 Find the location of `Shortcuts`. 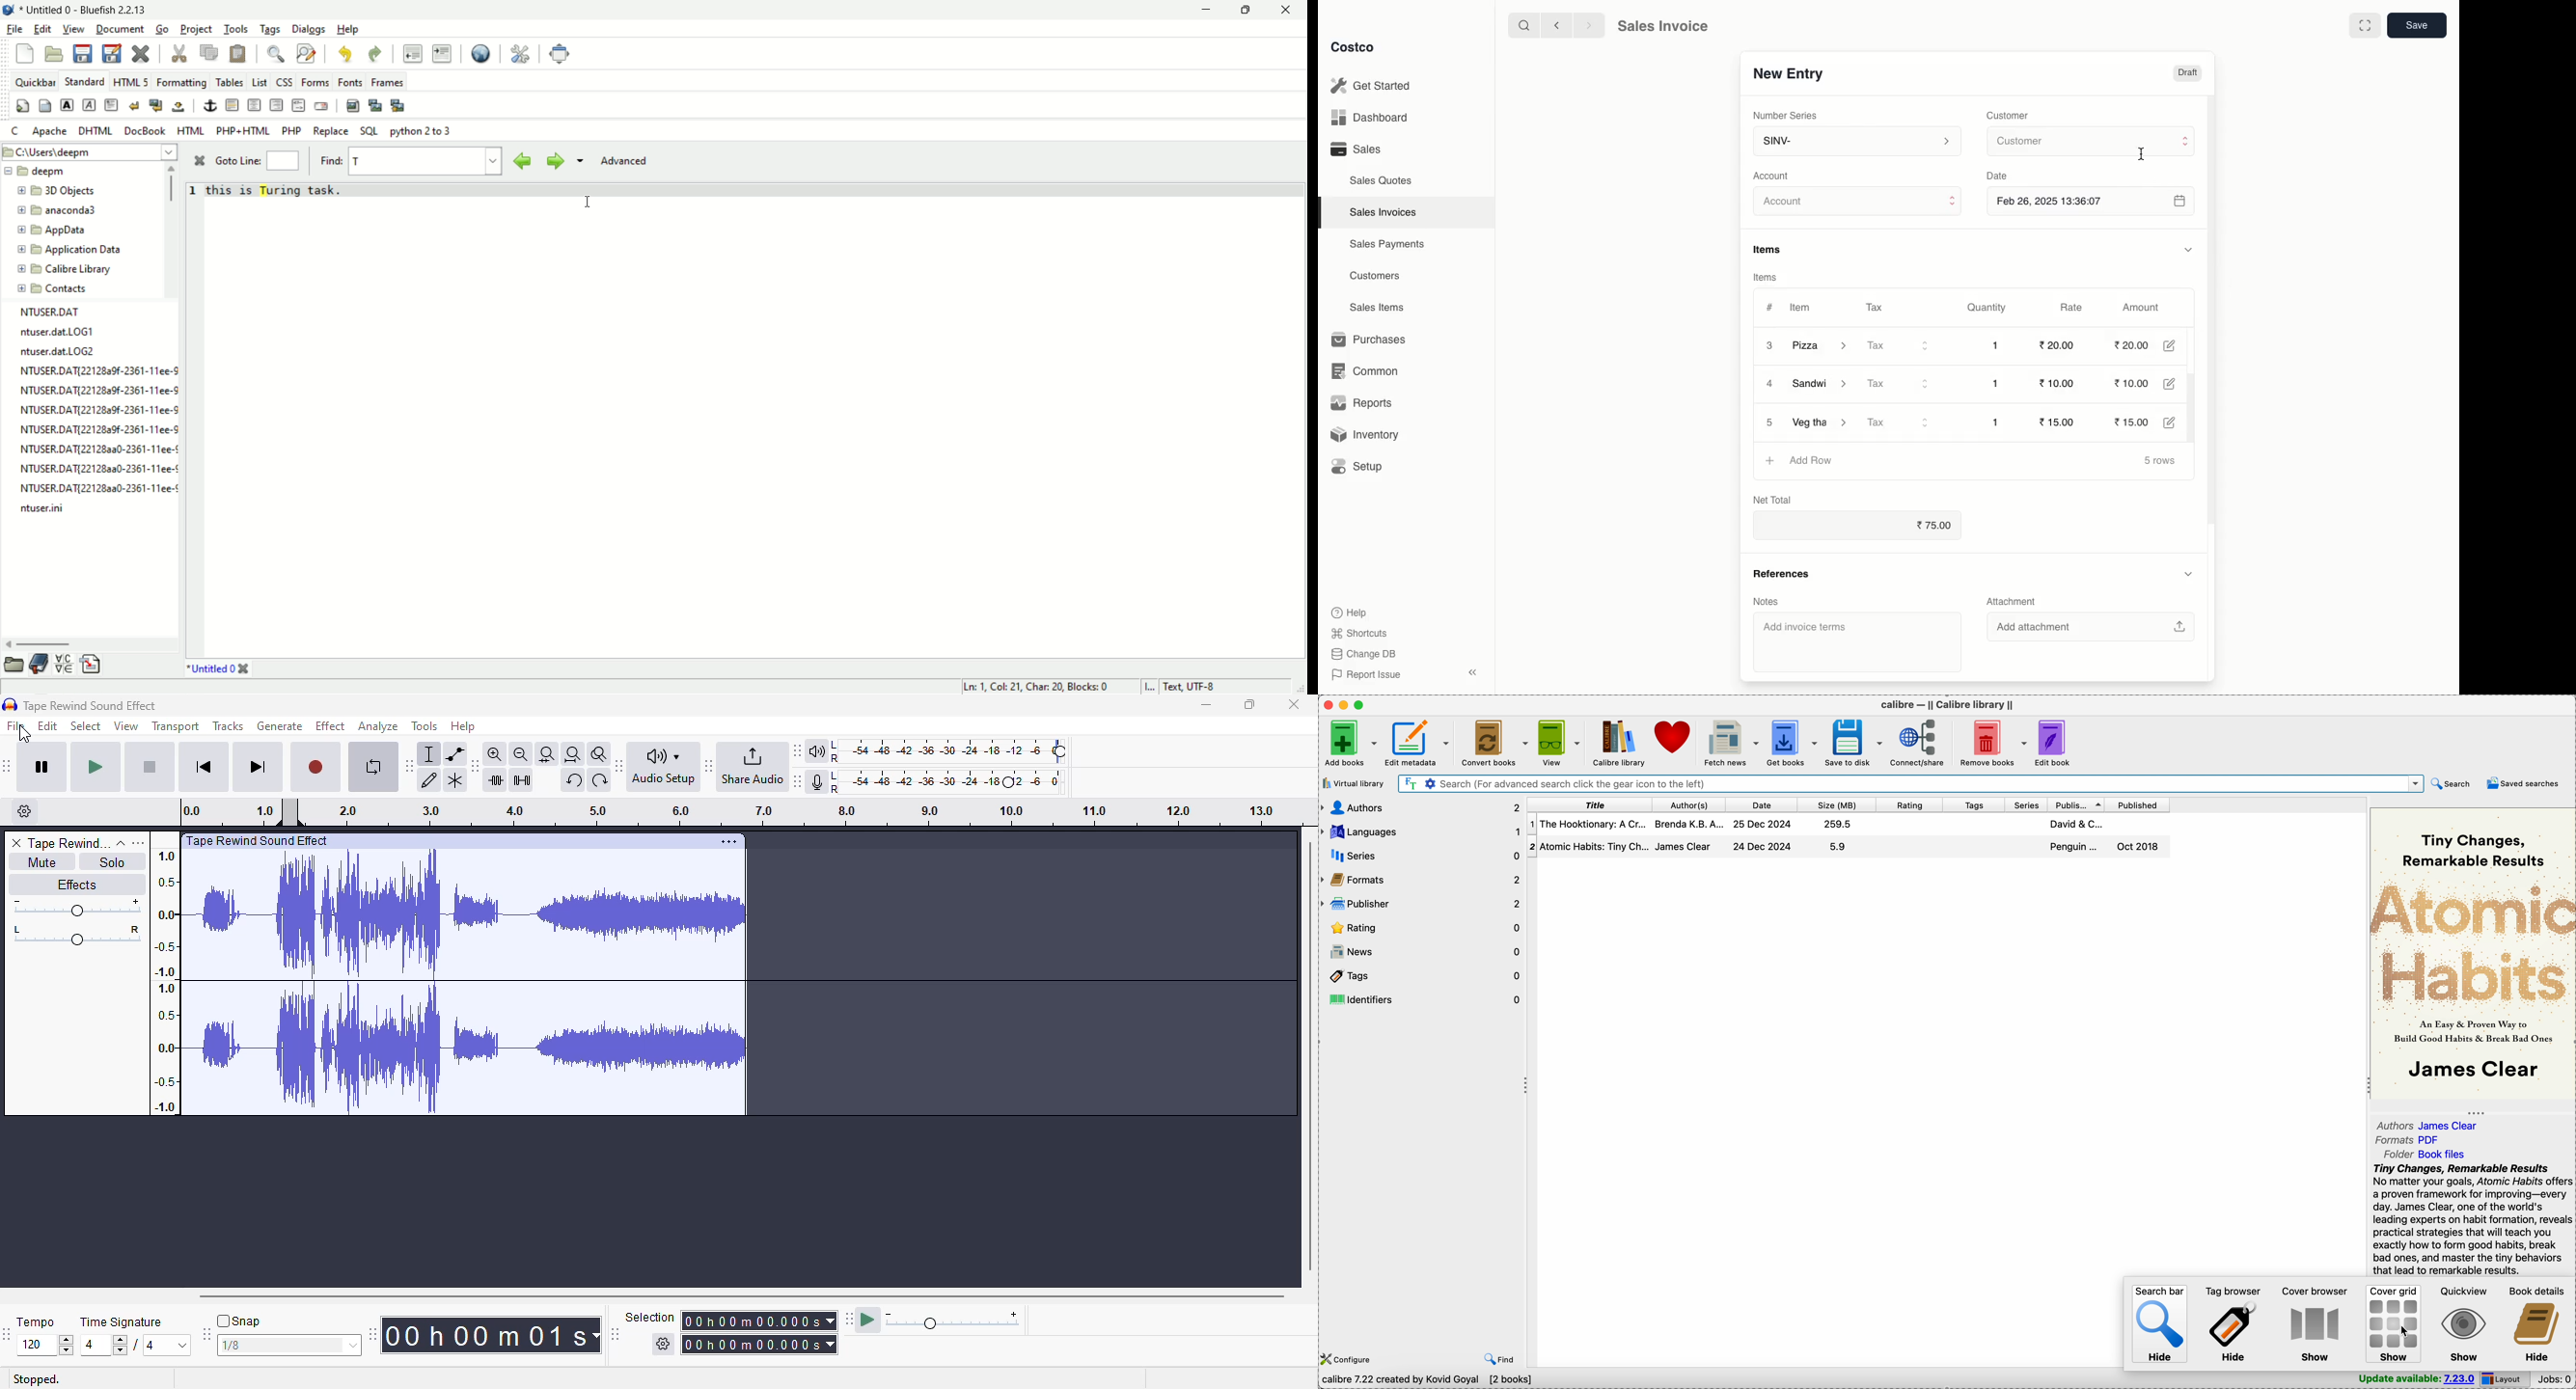

Shortcuts is located at coordinates (1358, 633).